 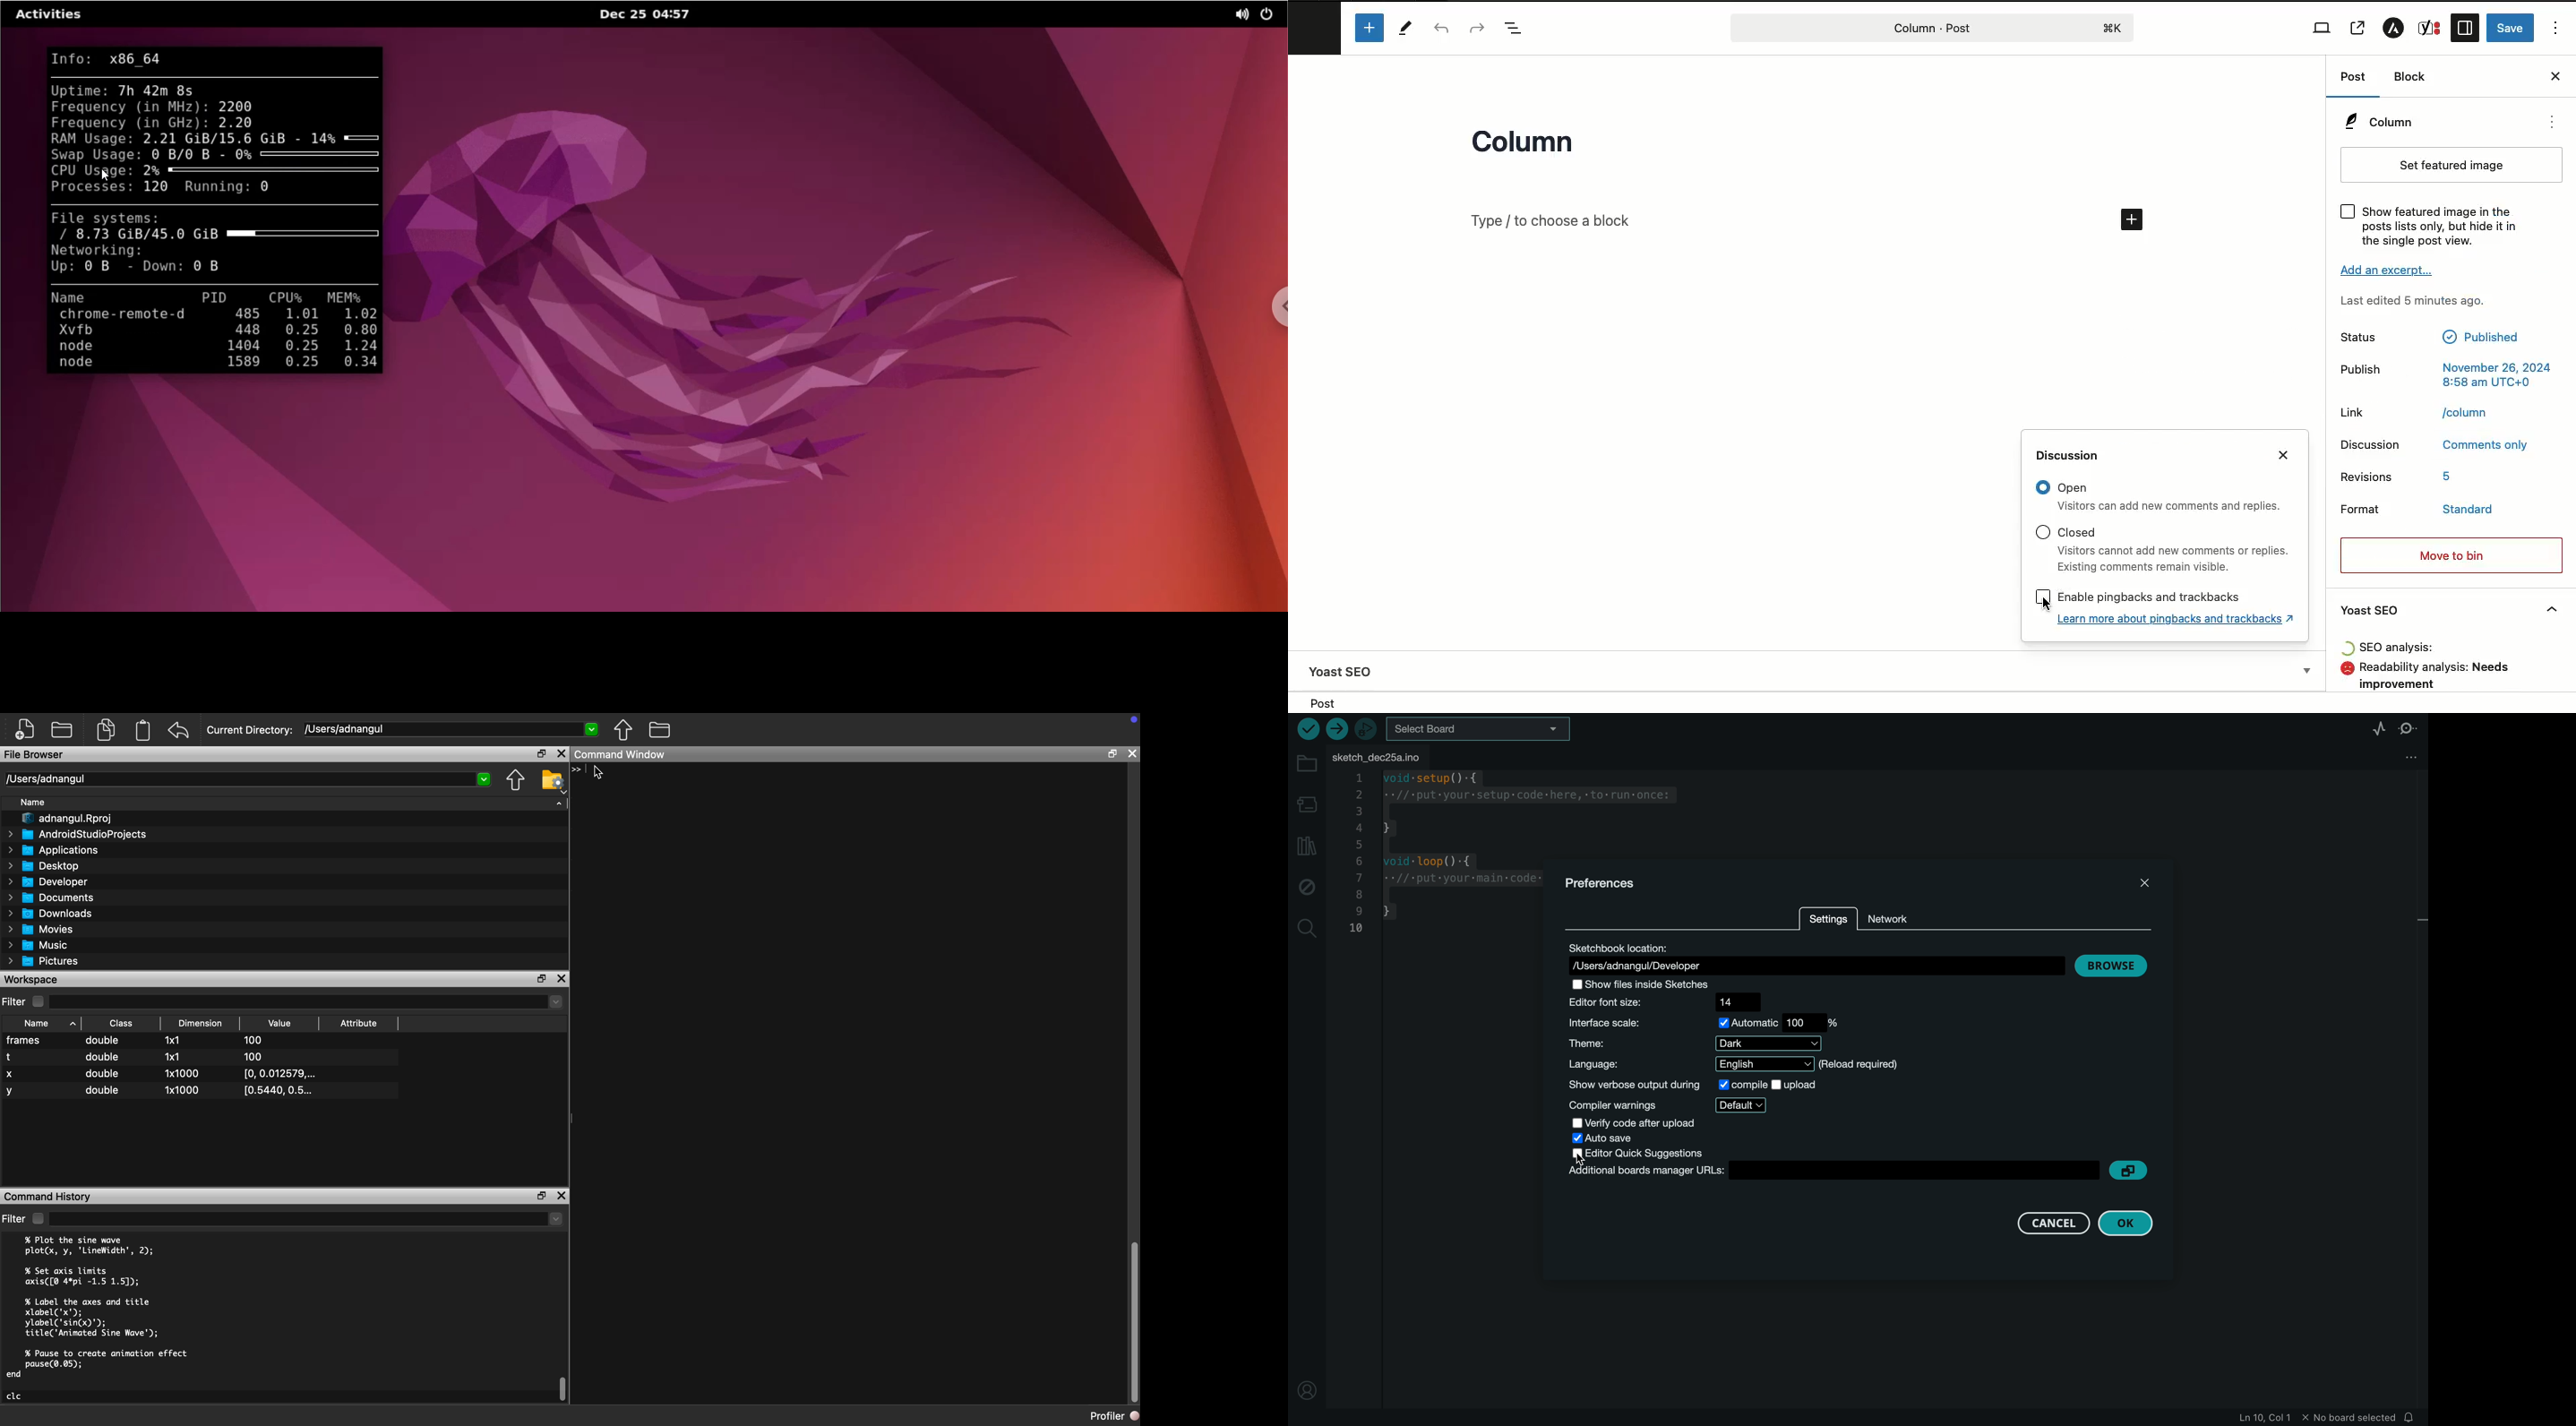 I want to click on Current Directory:, so click(x=251, y=730).